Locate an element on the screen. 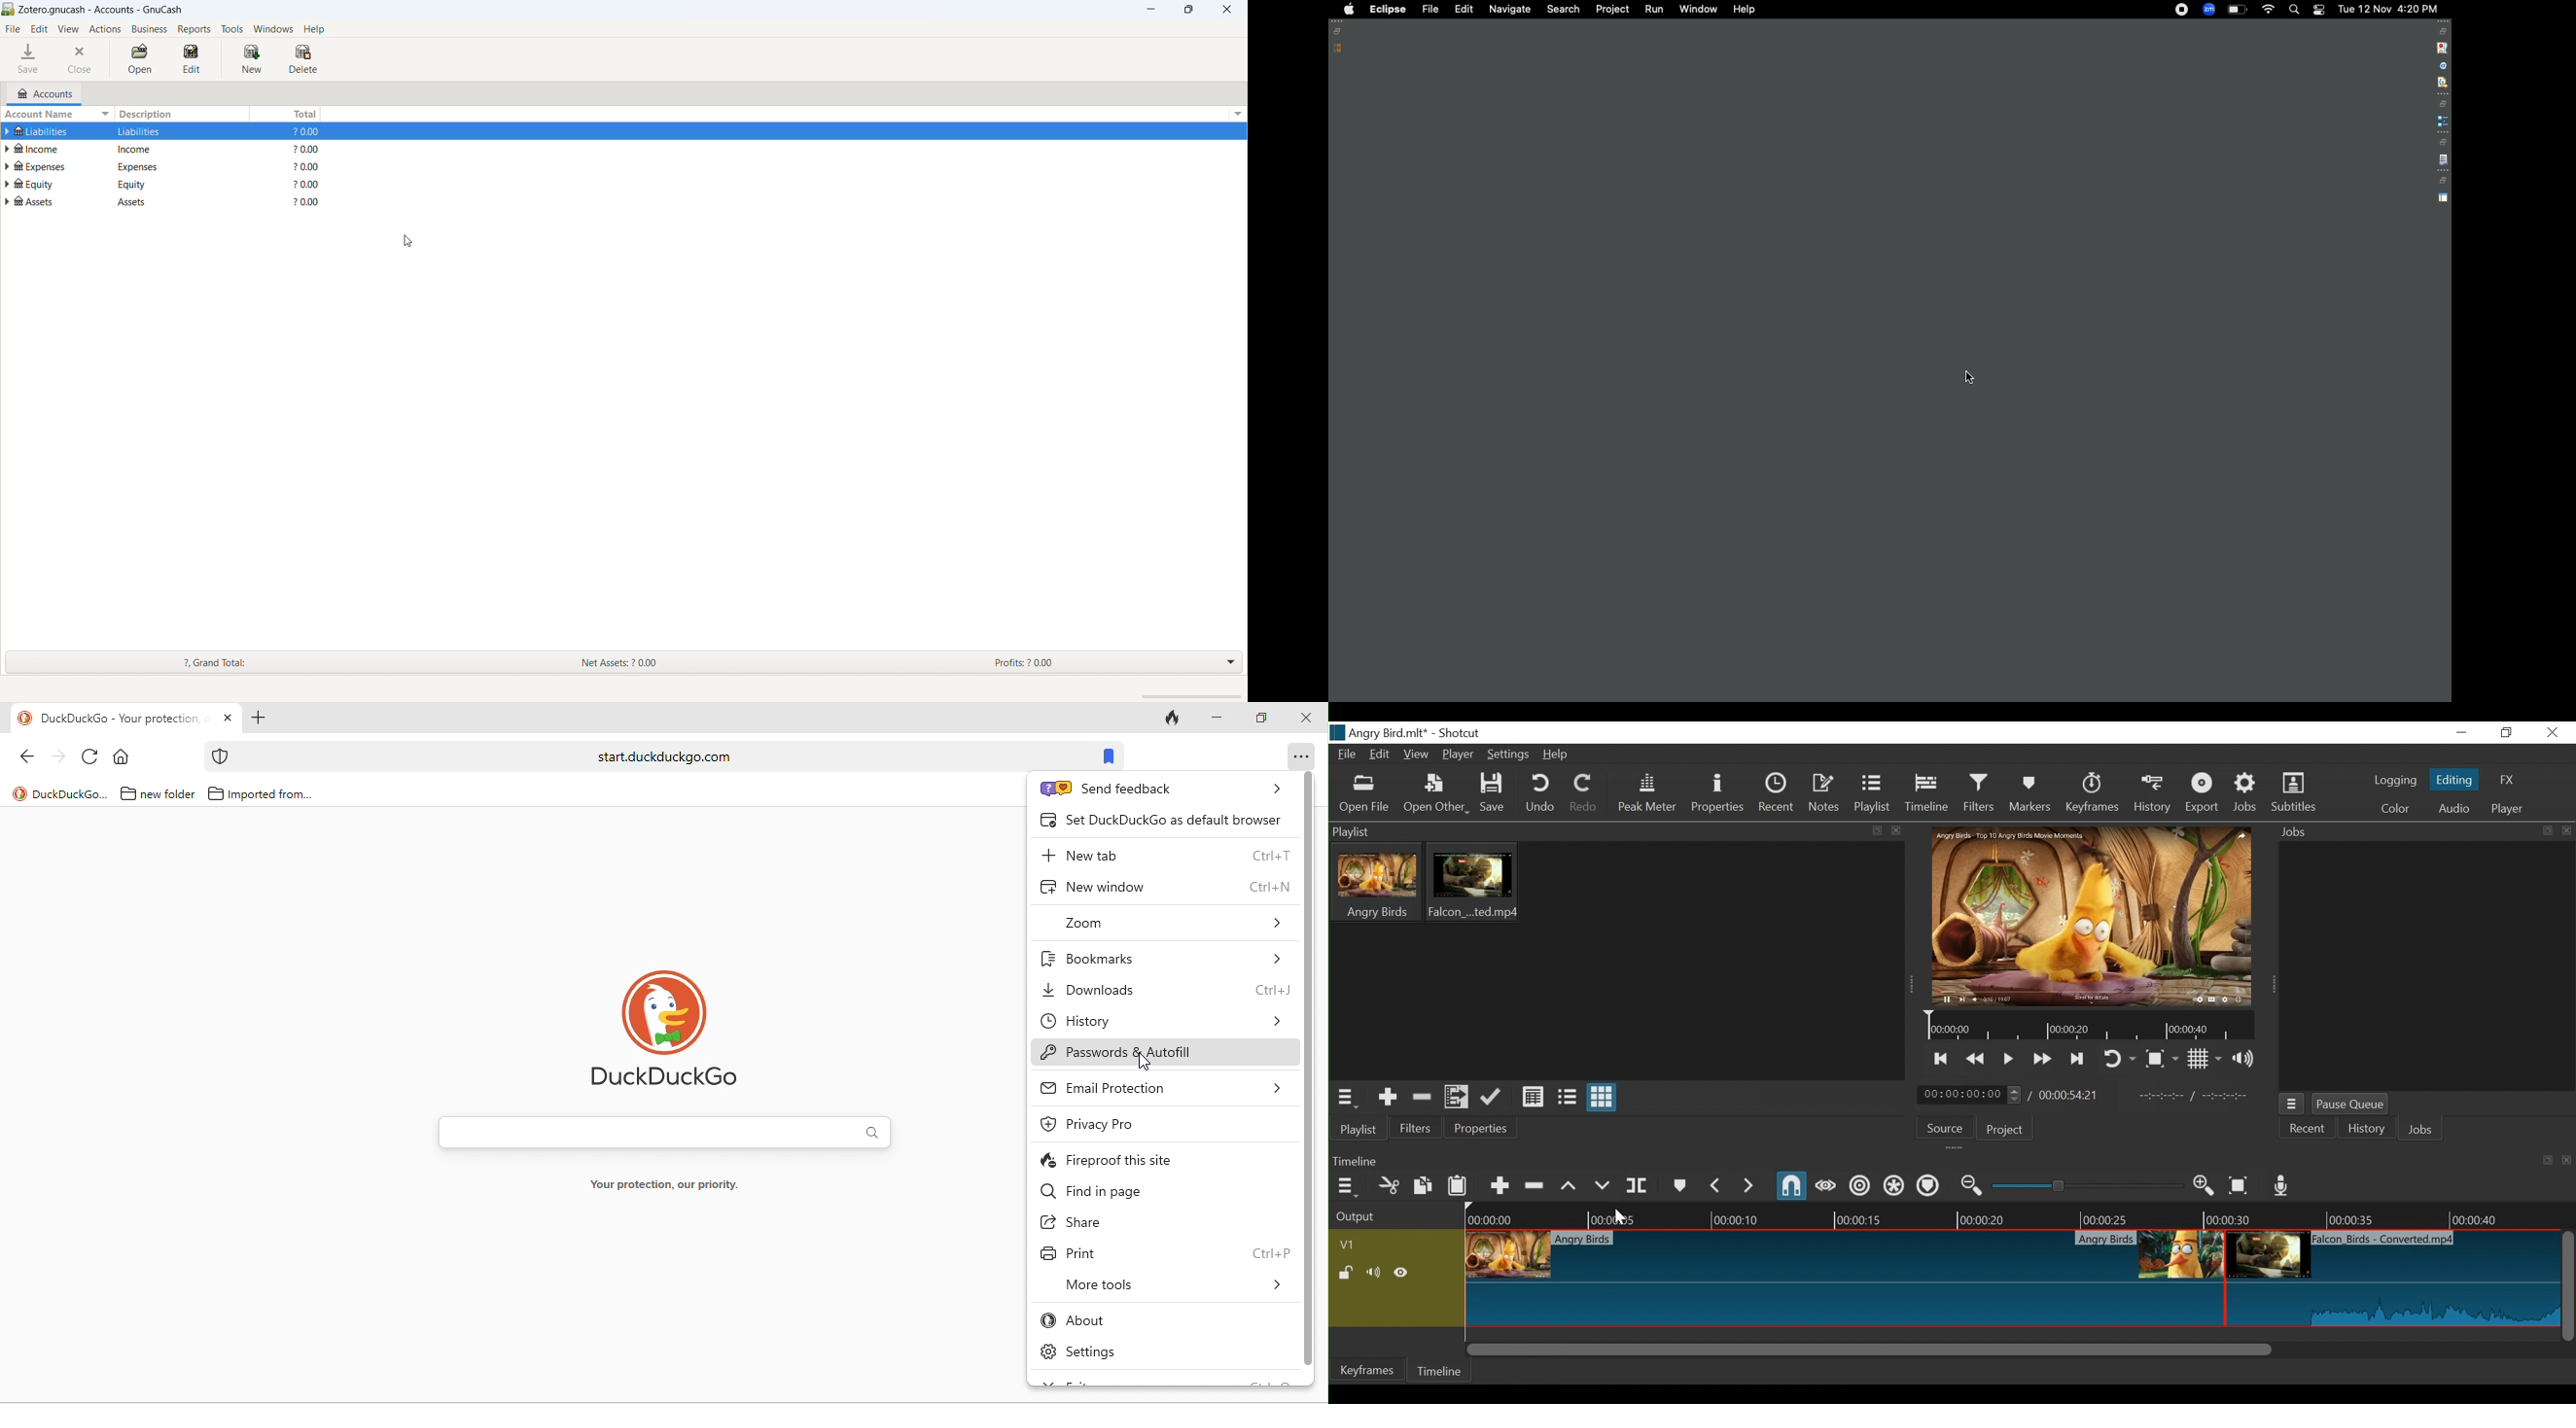 This screenshot has height=1428, width=2576. minimize is located at coordinates (2462, 733).